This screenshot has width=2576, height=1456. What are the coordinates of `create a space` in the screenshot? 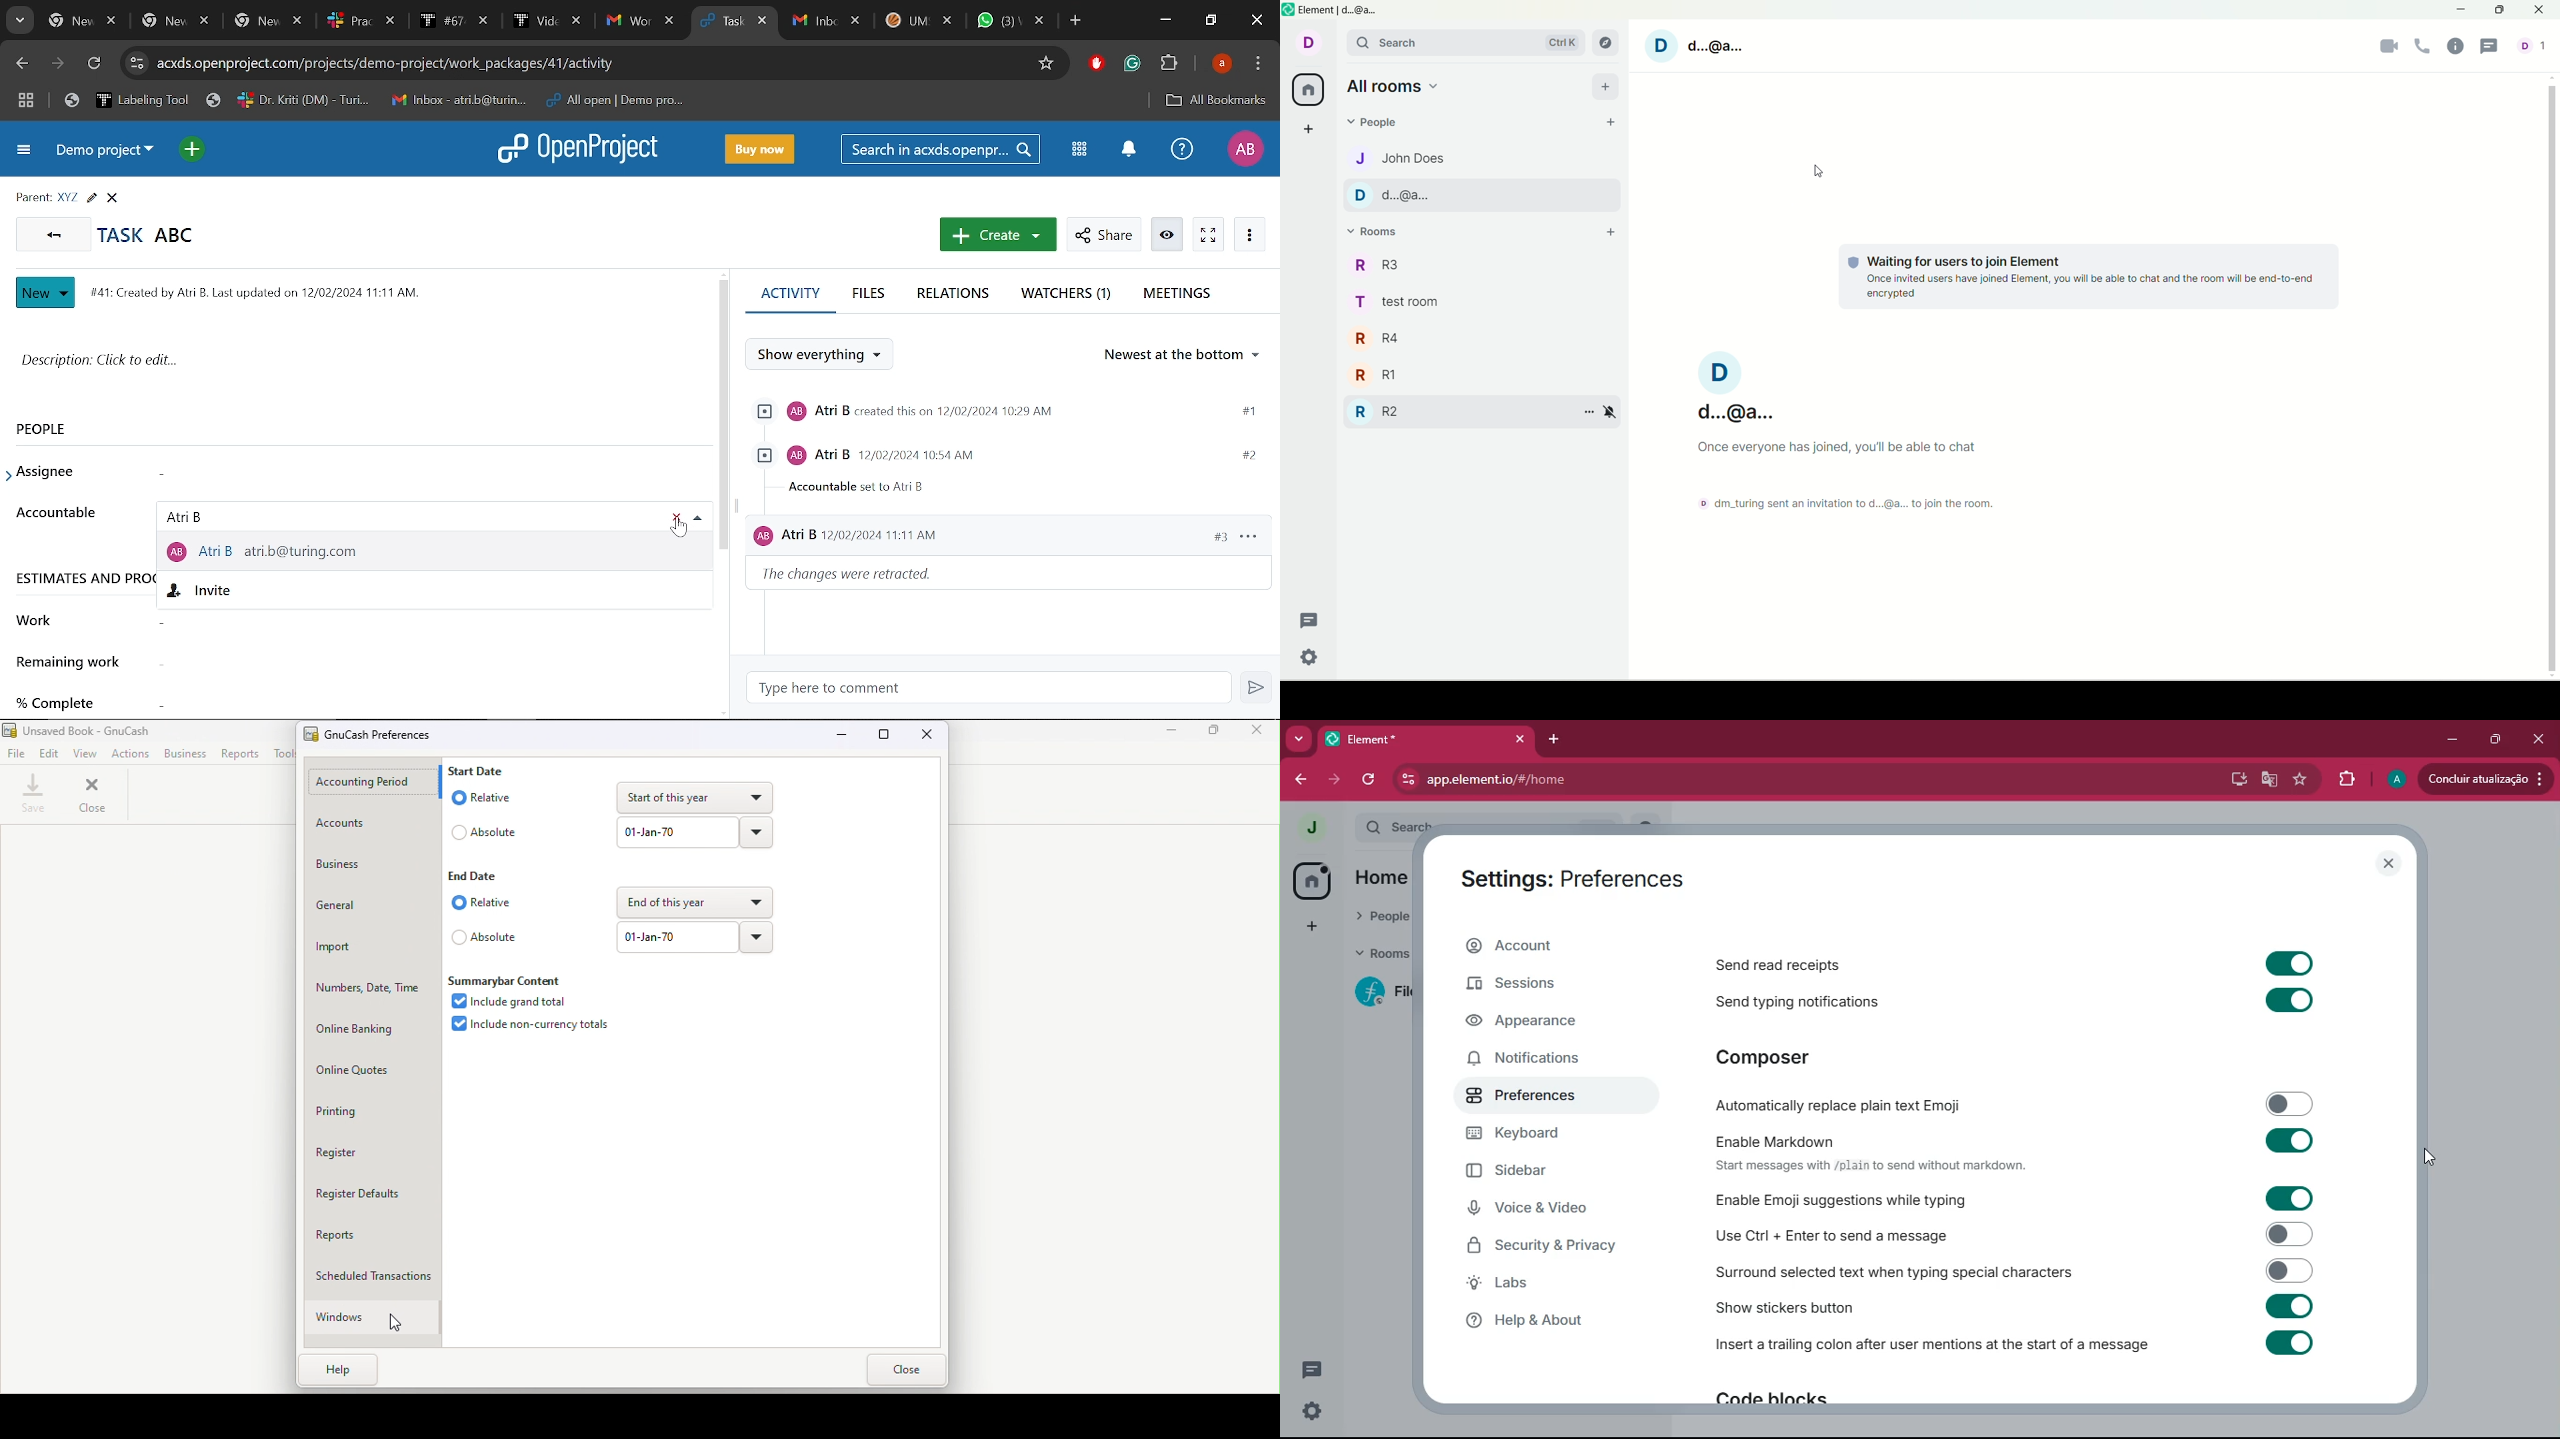 It's located at (1309, 129).